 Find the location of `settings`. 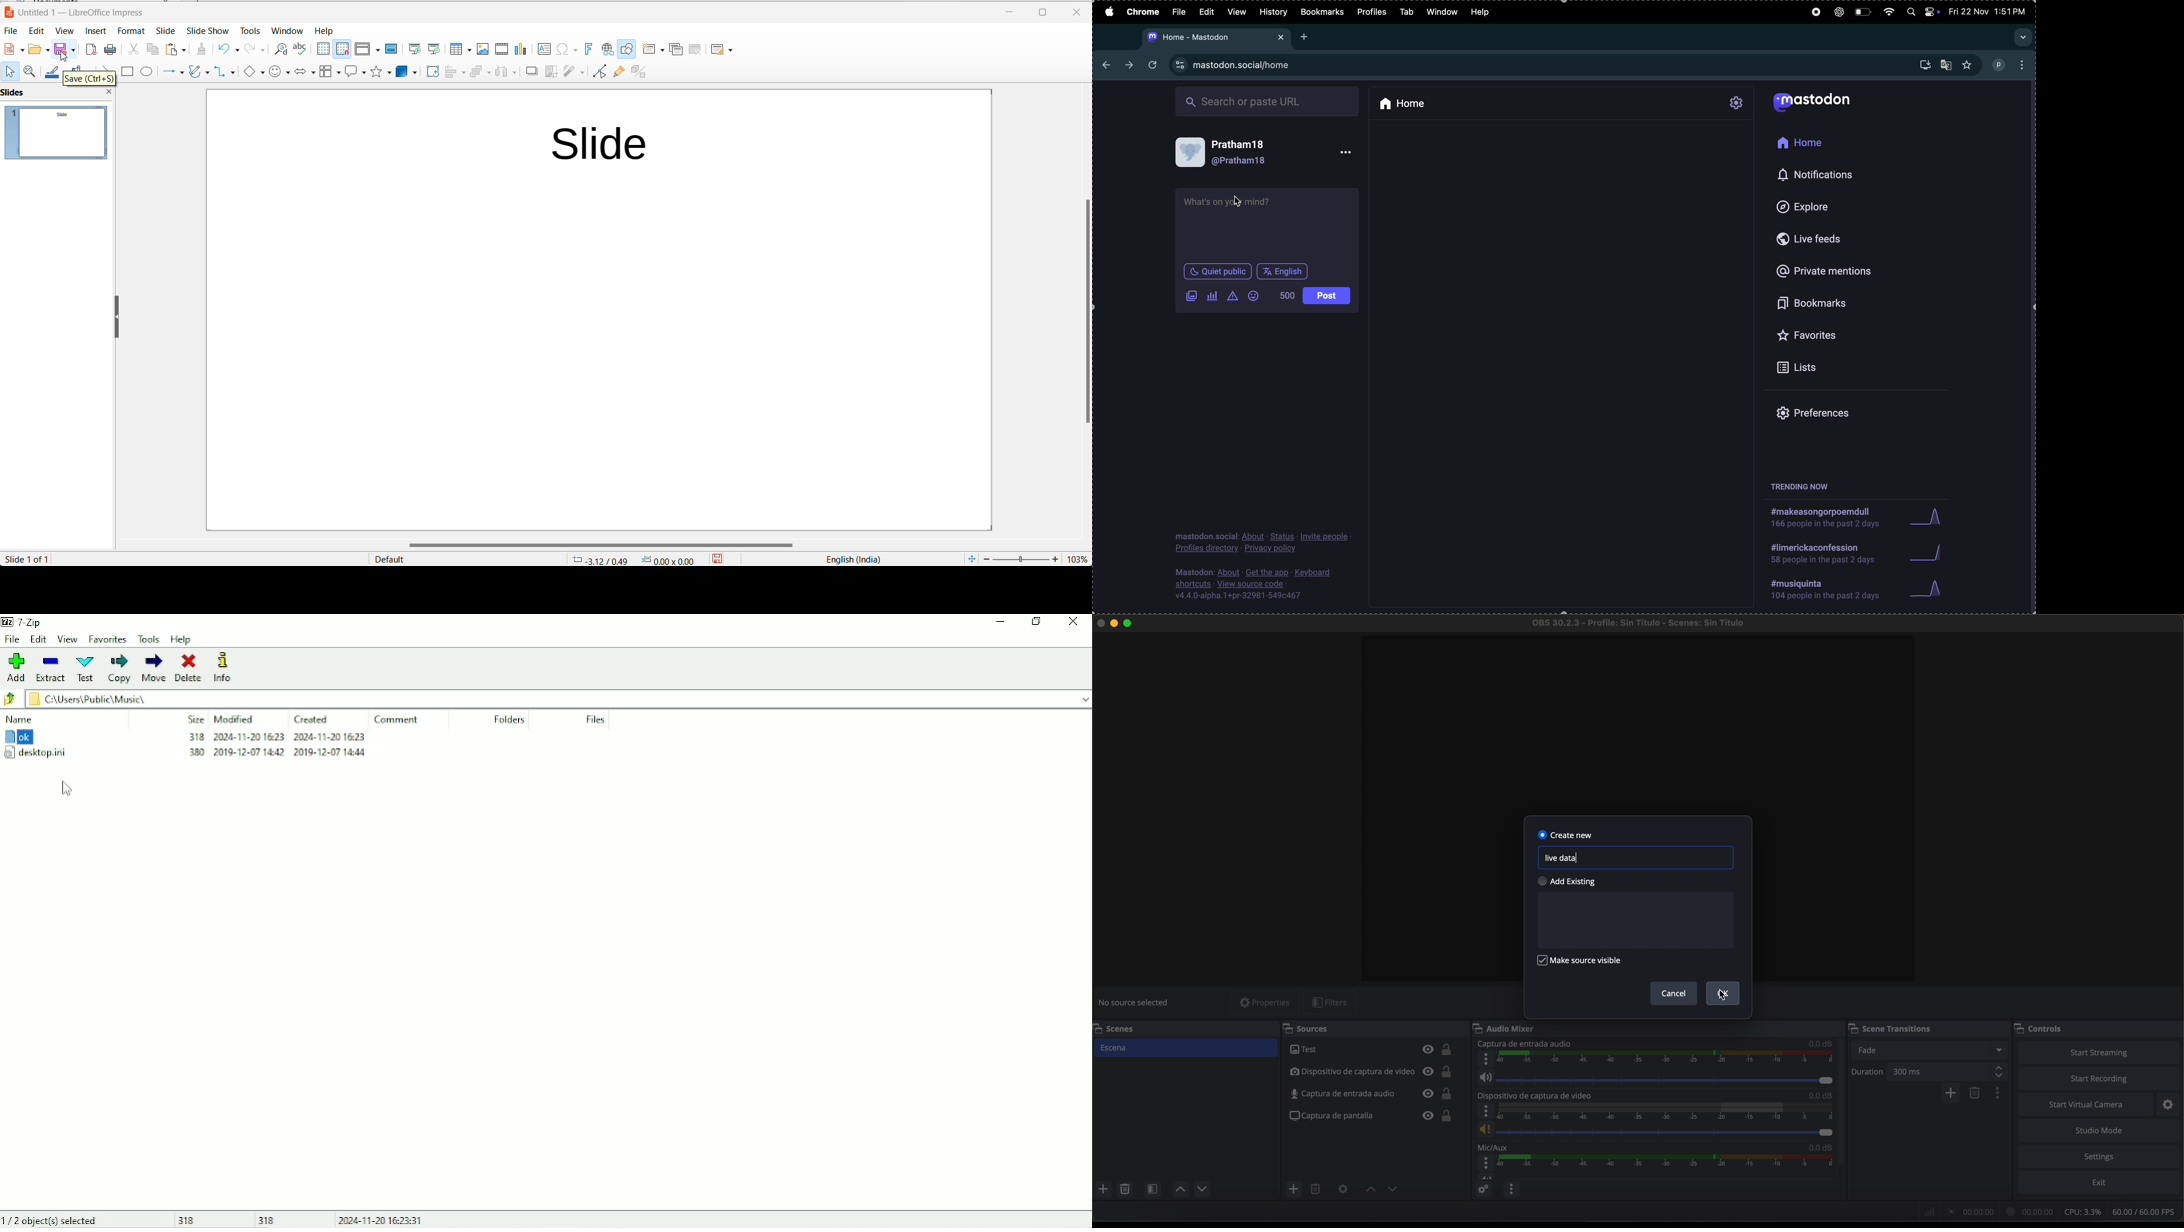

settings is located at coordinates (2170, 1106).